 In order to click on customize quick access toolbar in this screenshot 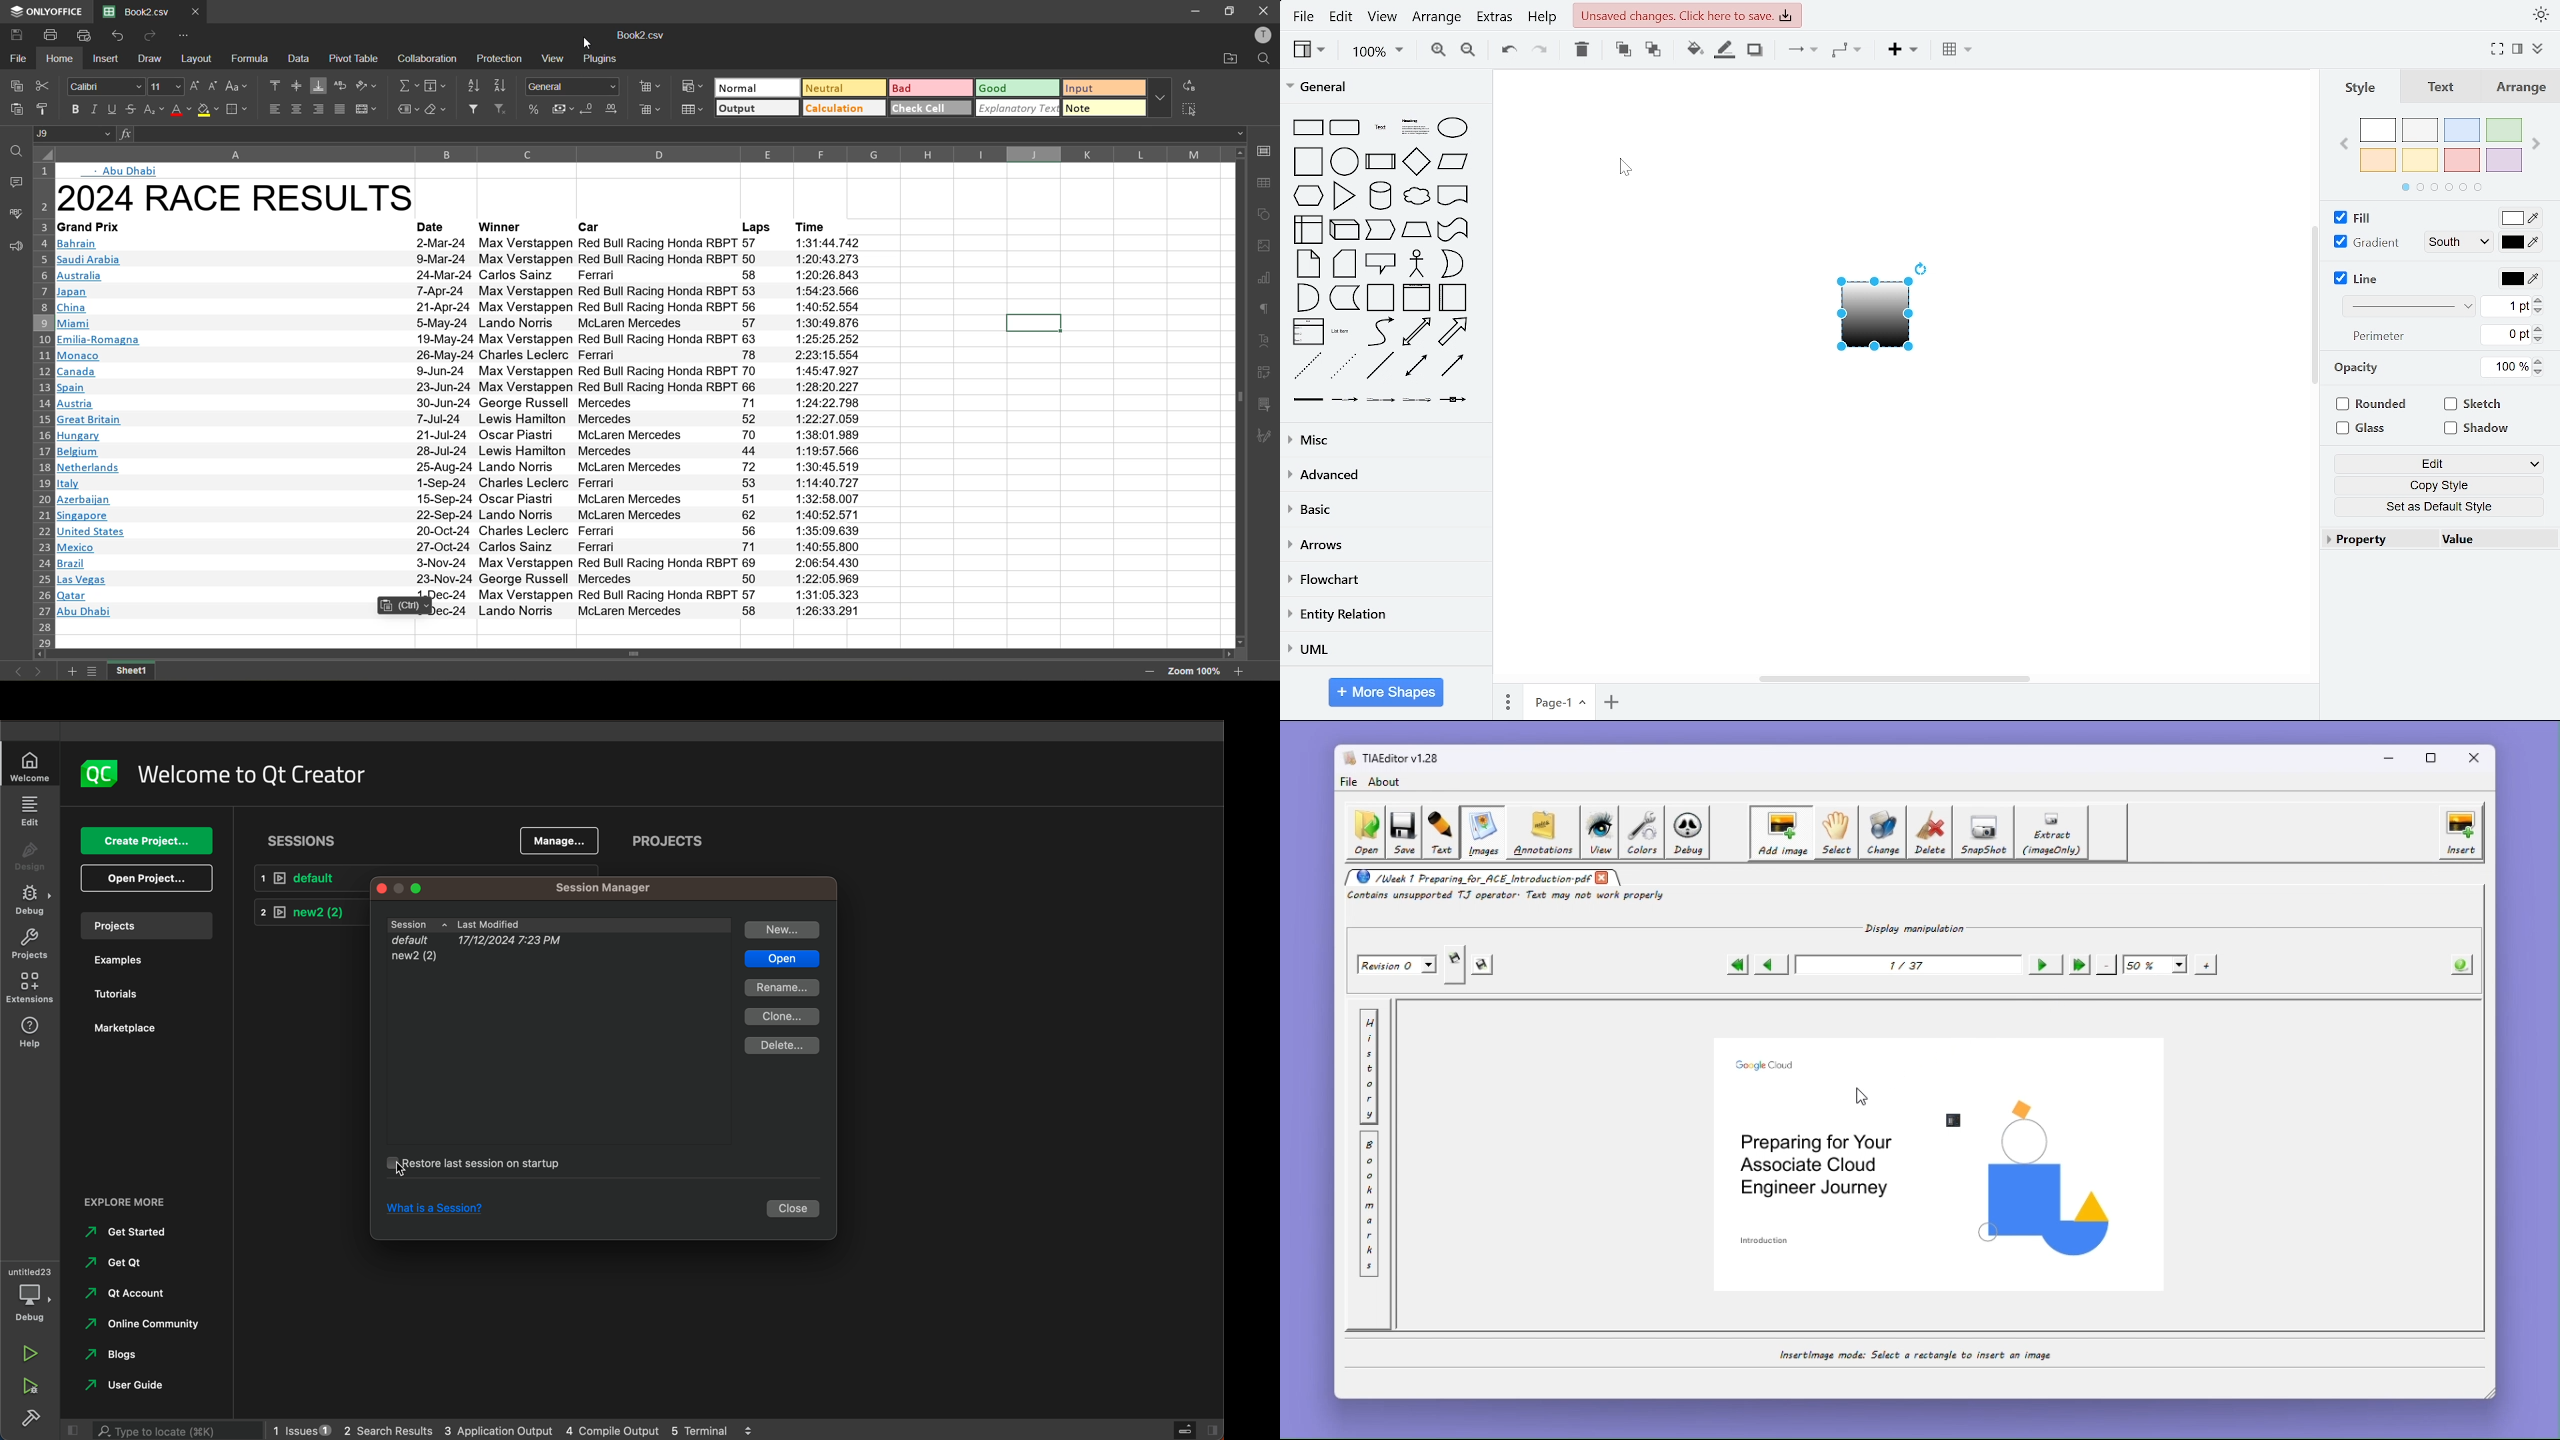, I will do `click(185, 35)`.